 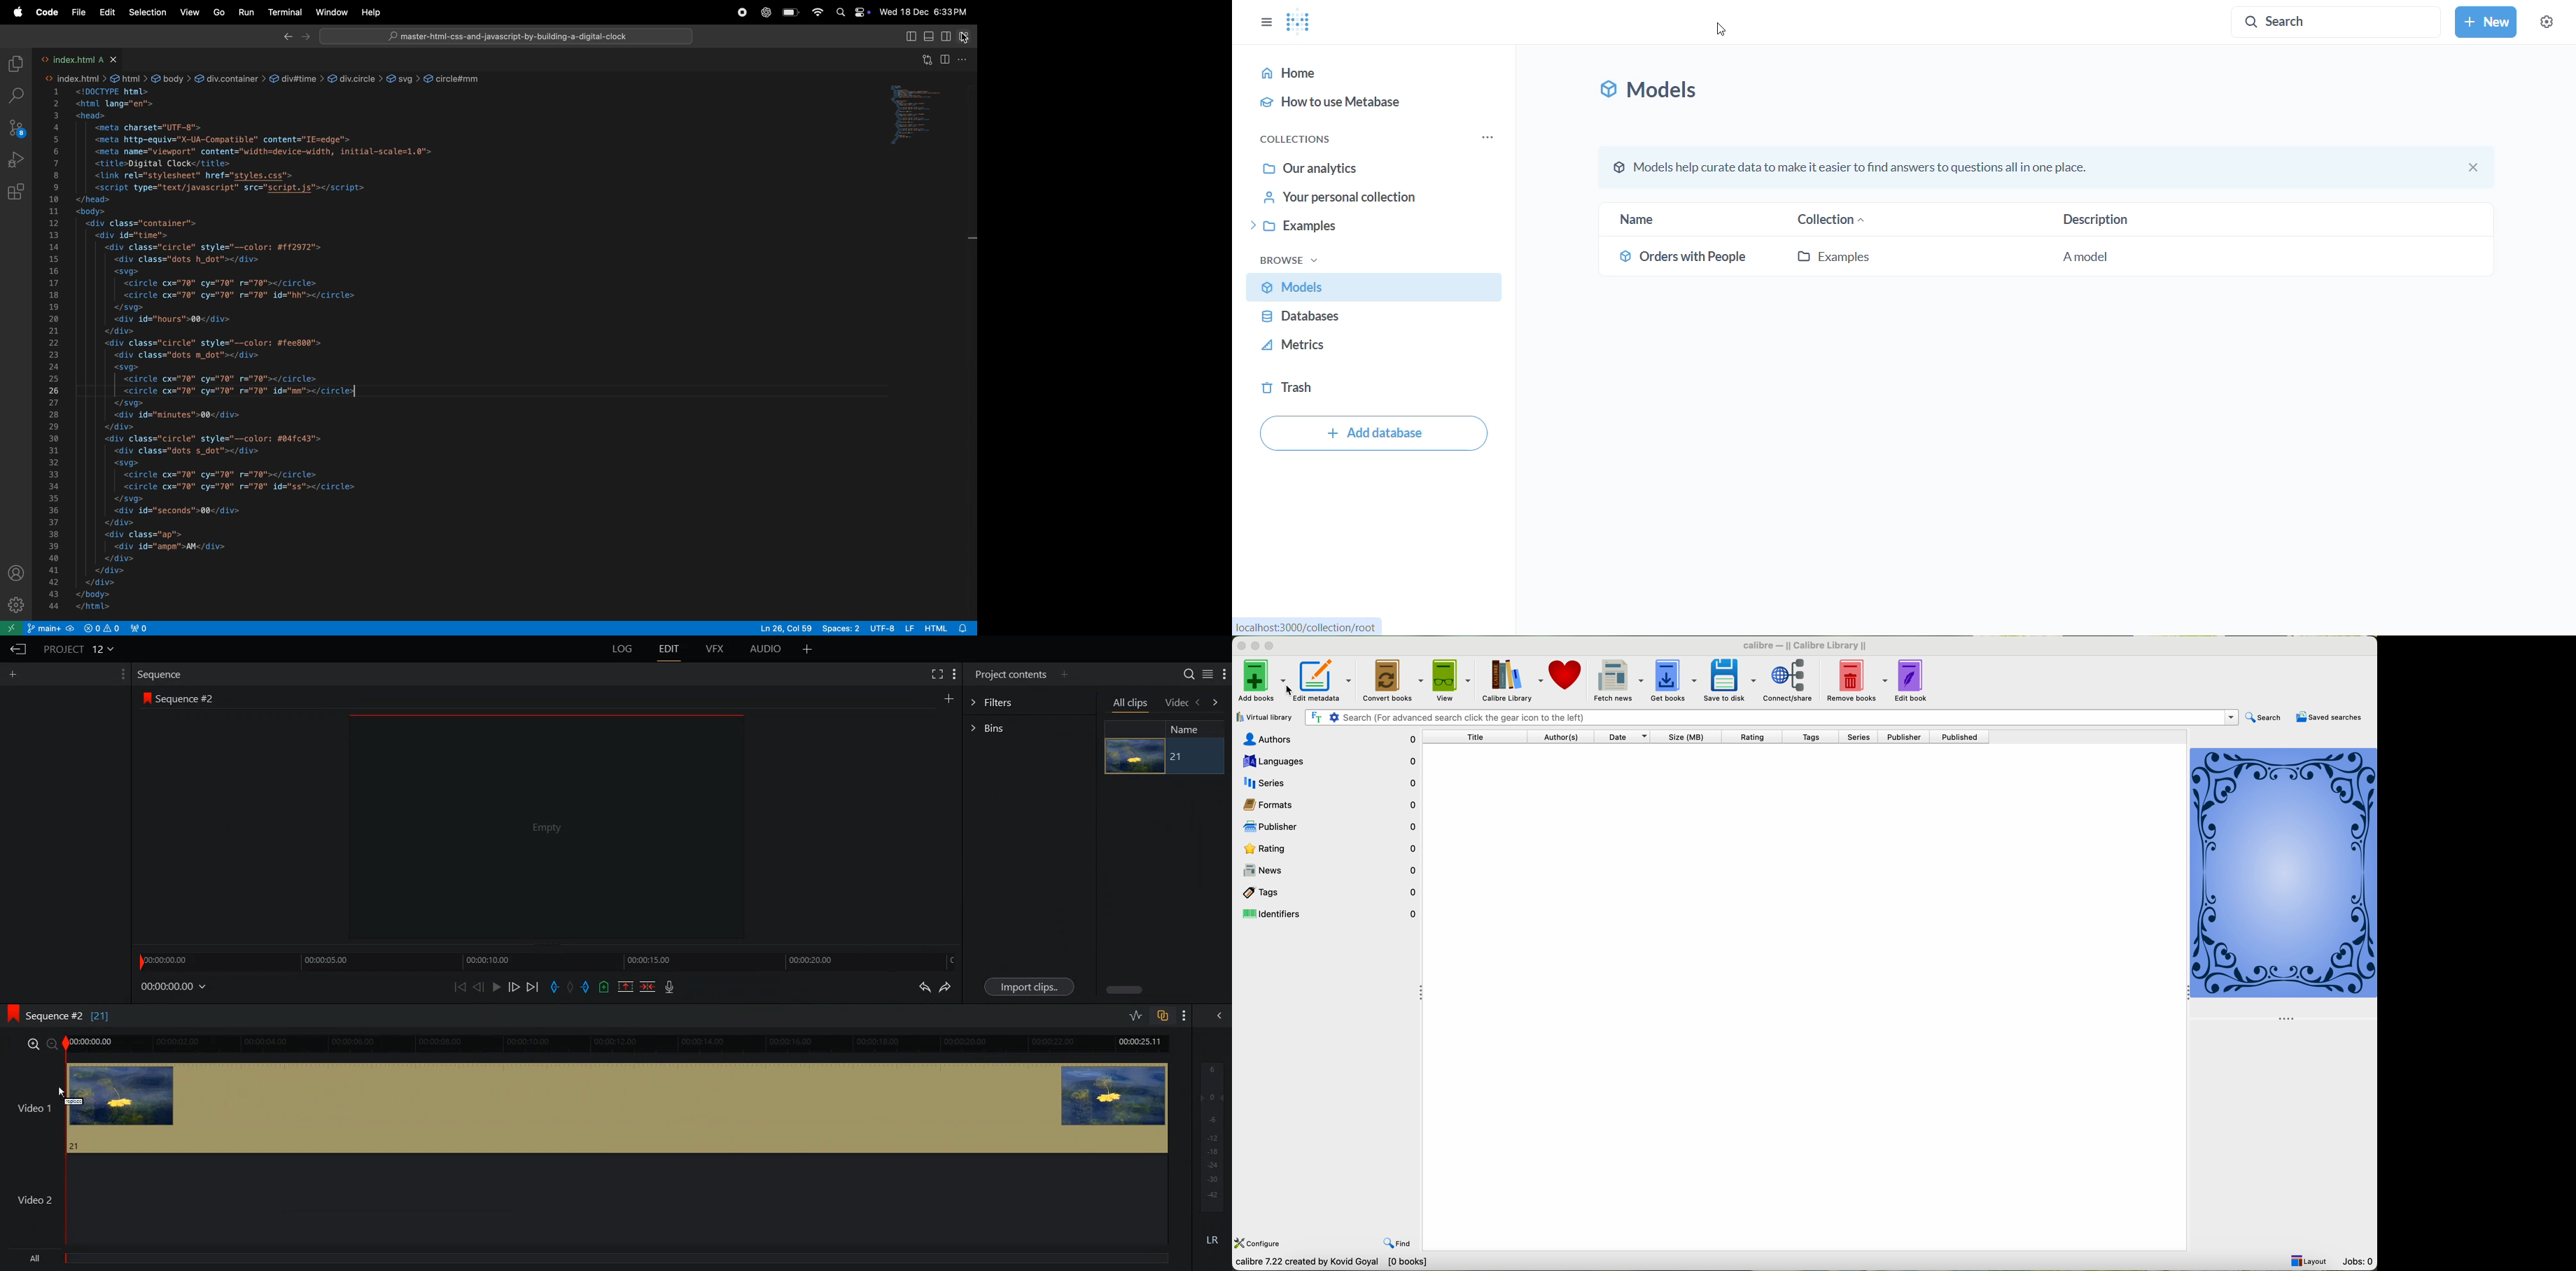 What do you see at coordinates (1730, 681) in the screenshot?
I see `save to disk` at bounding box center [1730, 681].